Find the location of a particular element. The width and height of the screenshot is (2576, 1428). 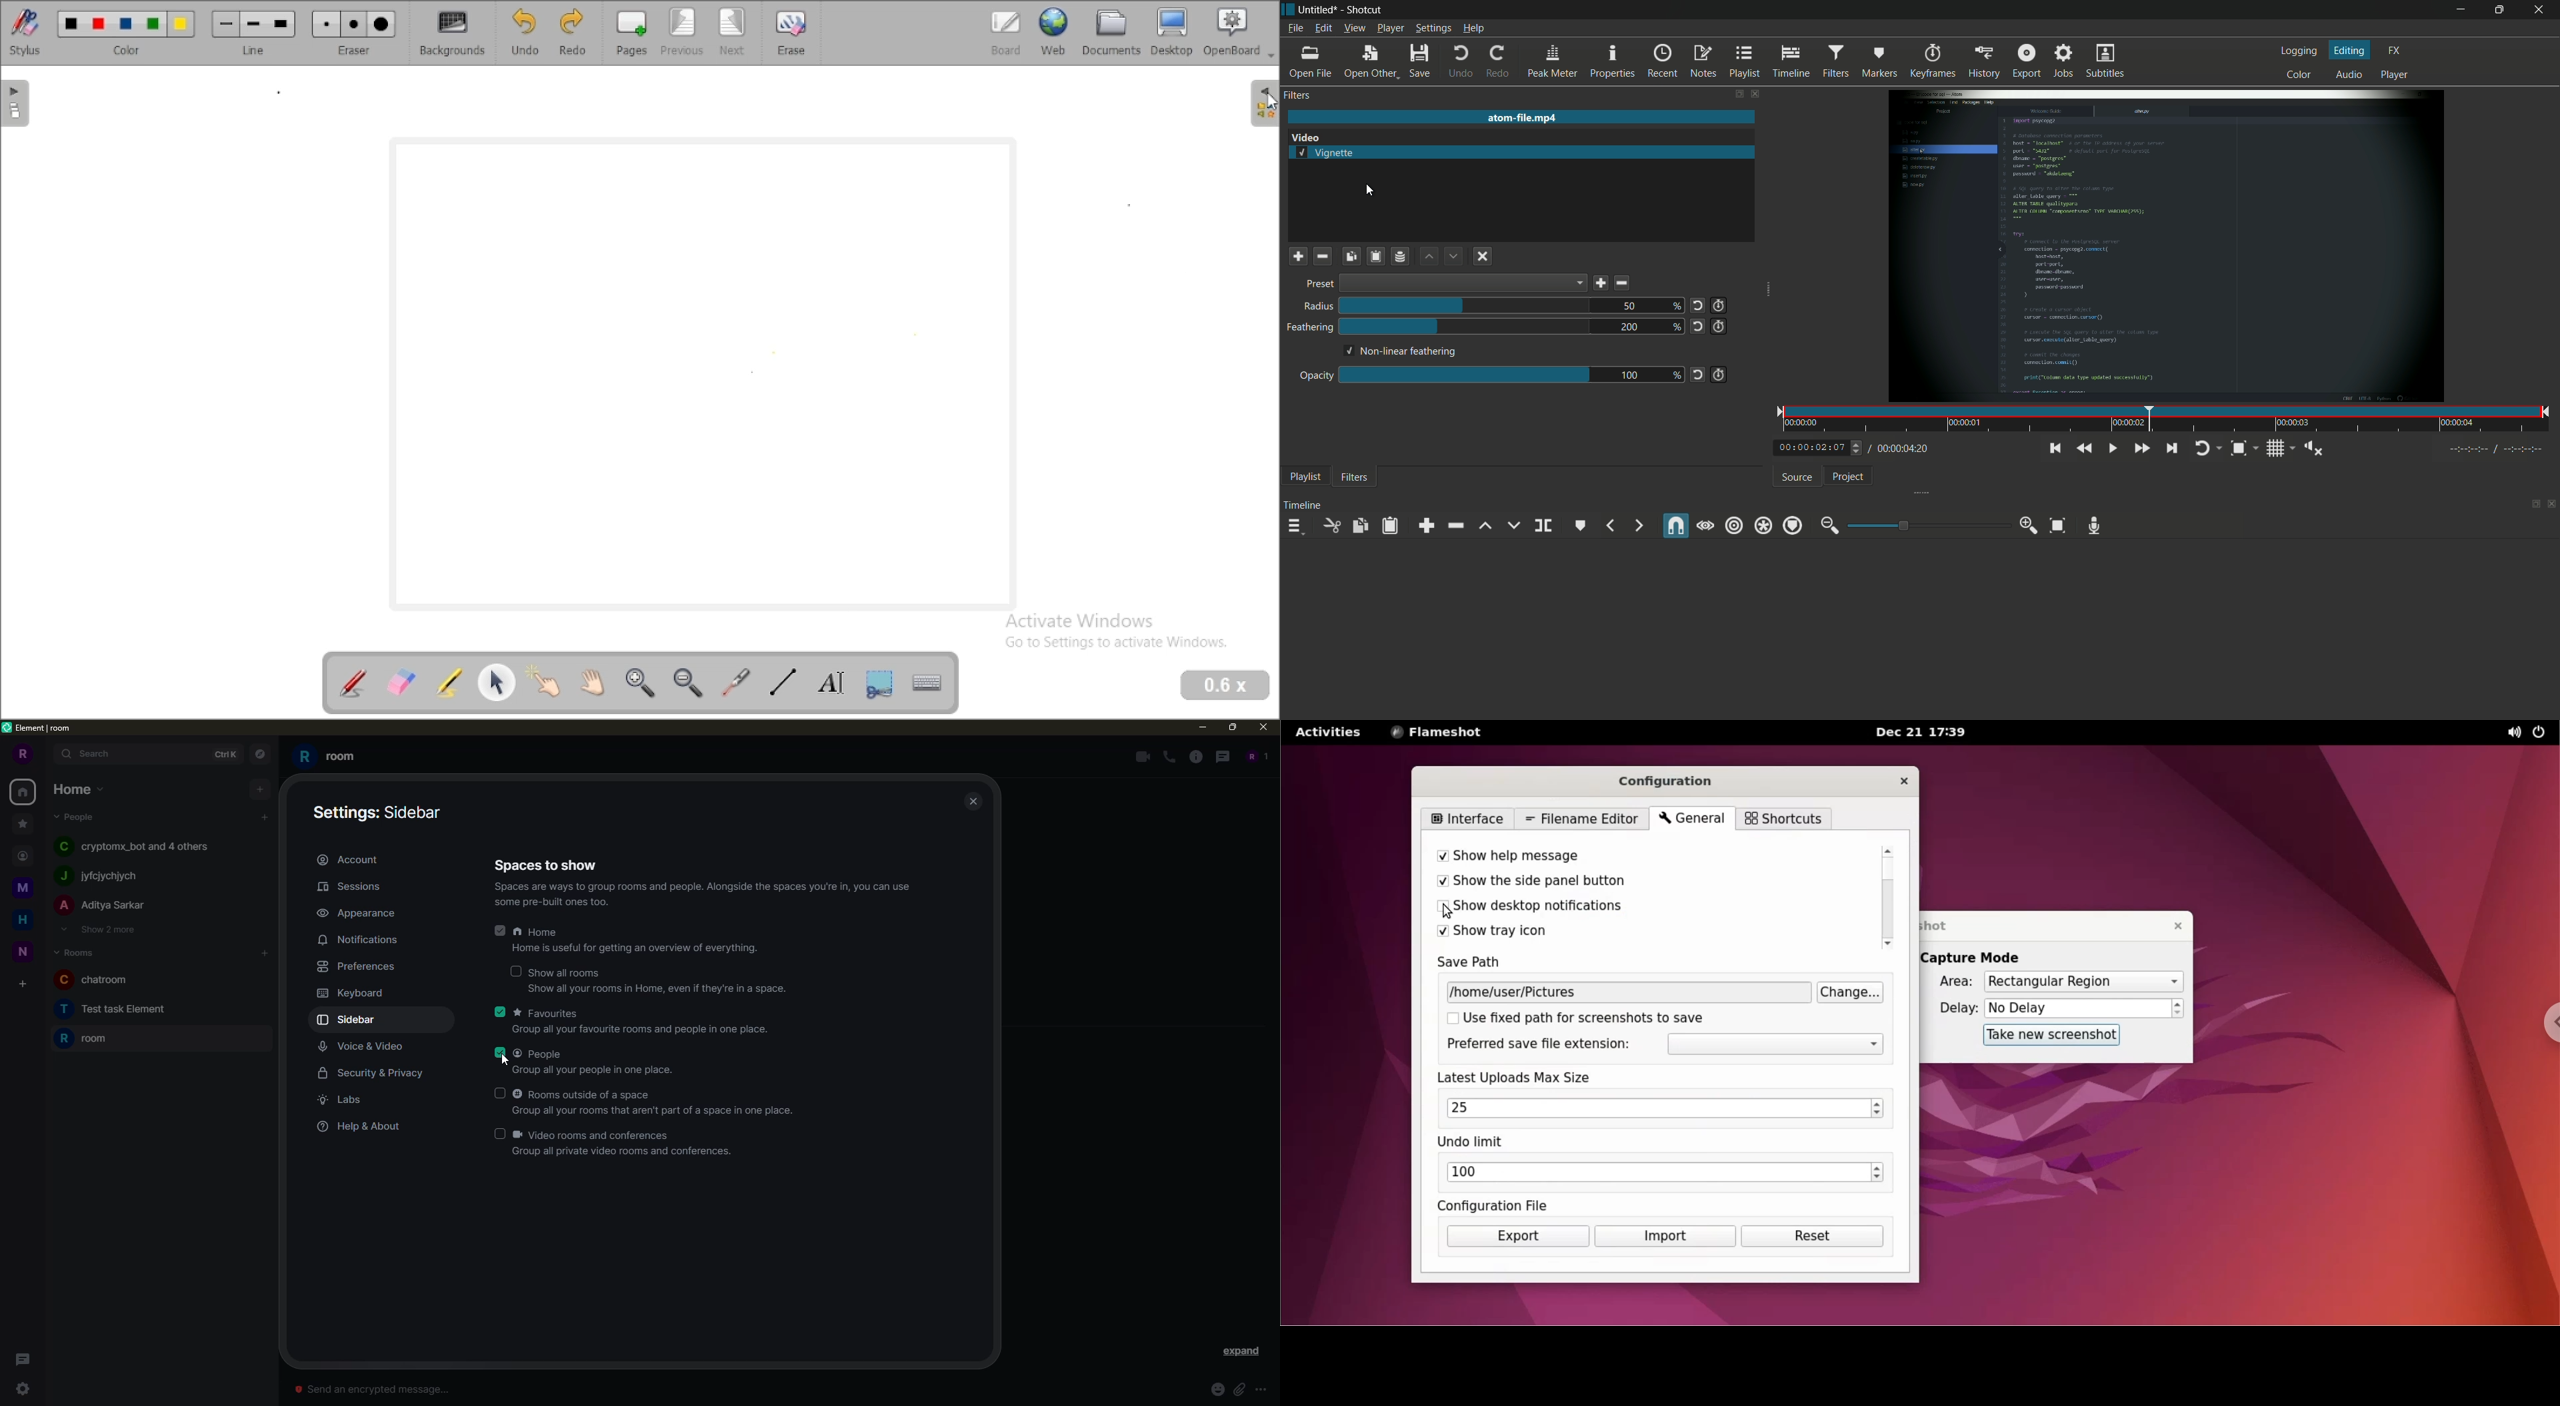

select is located at coordinates (498, 1093).